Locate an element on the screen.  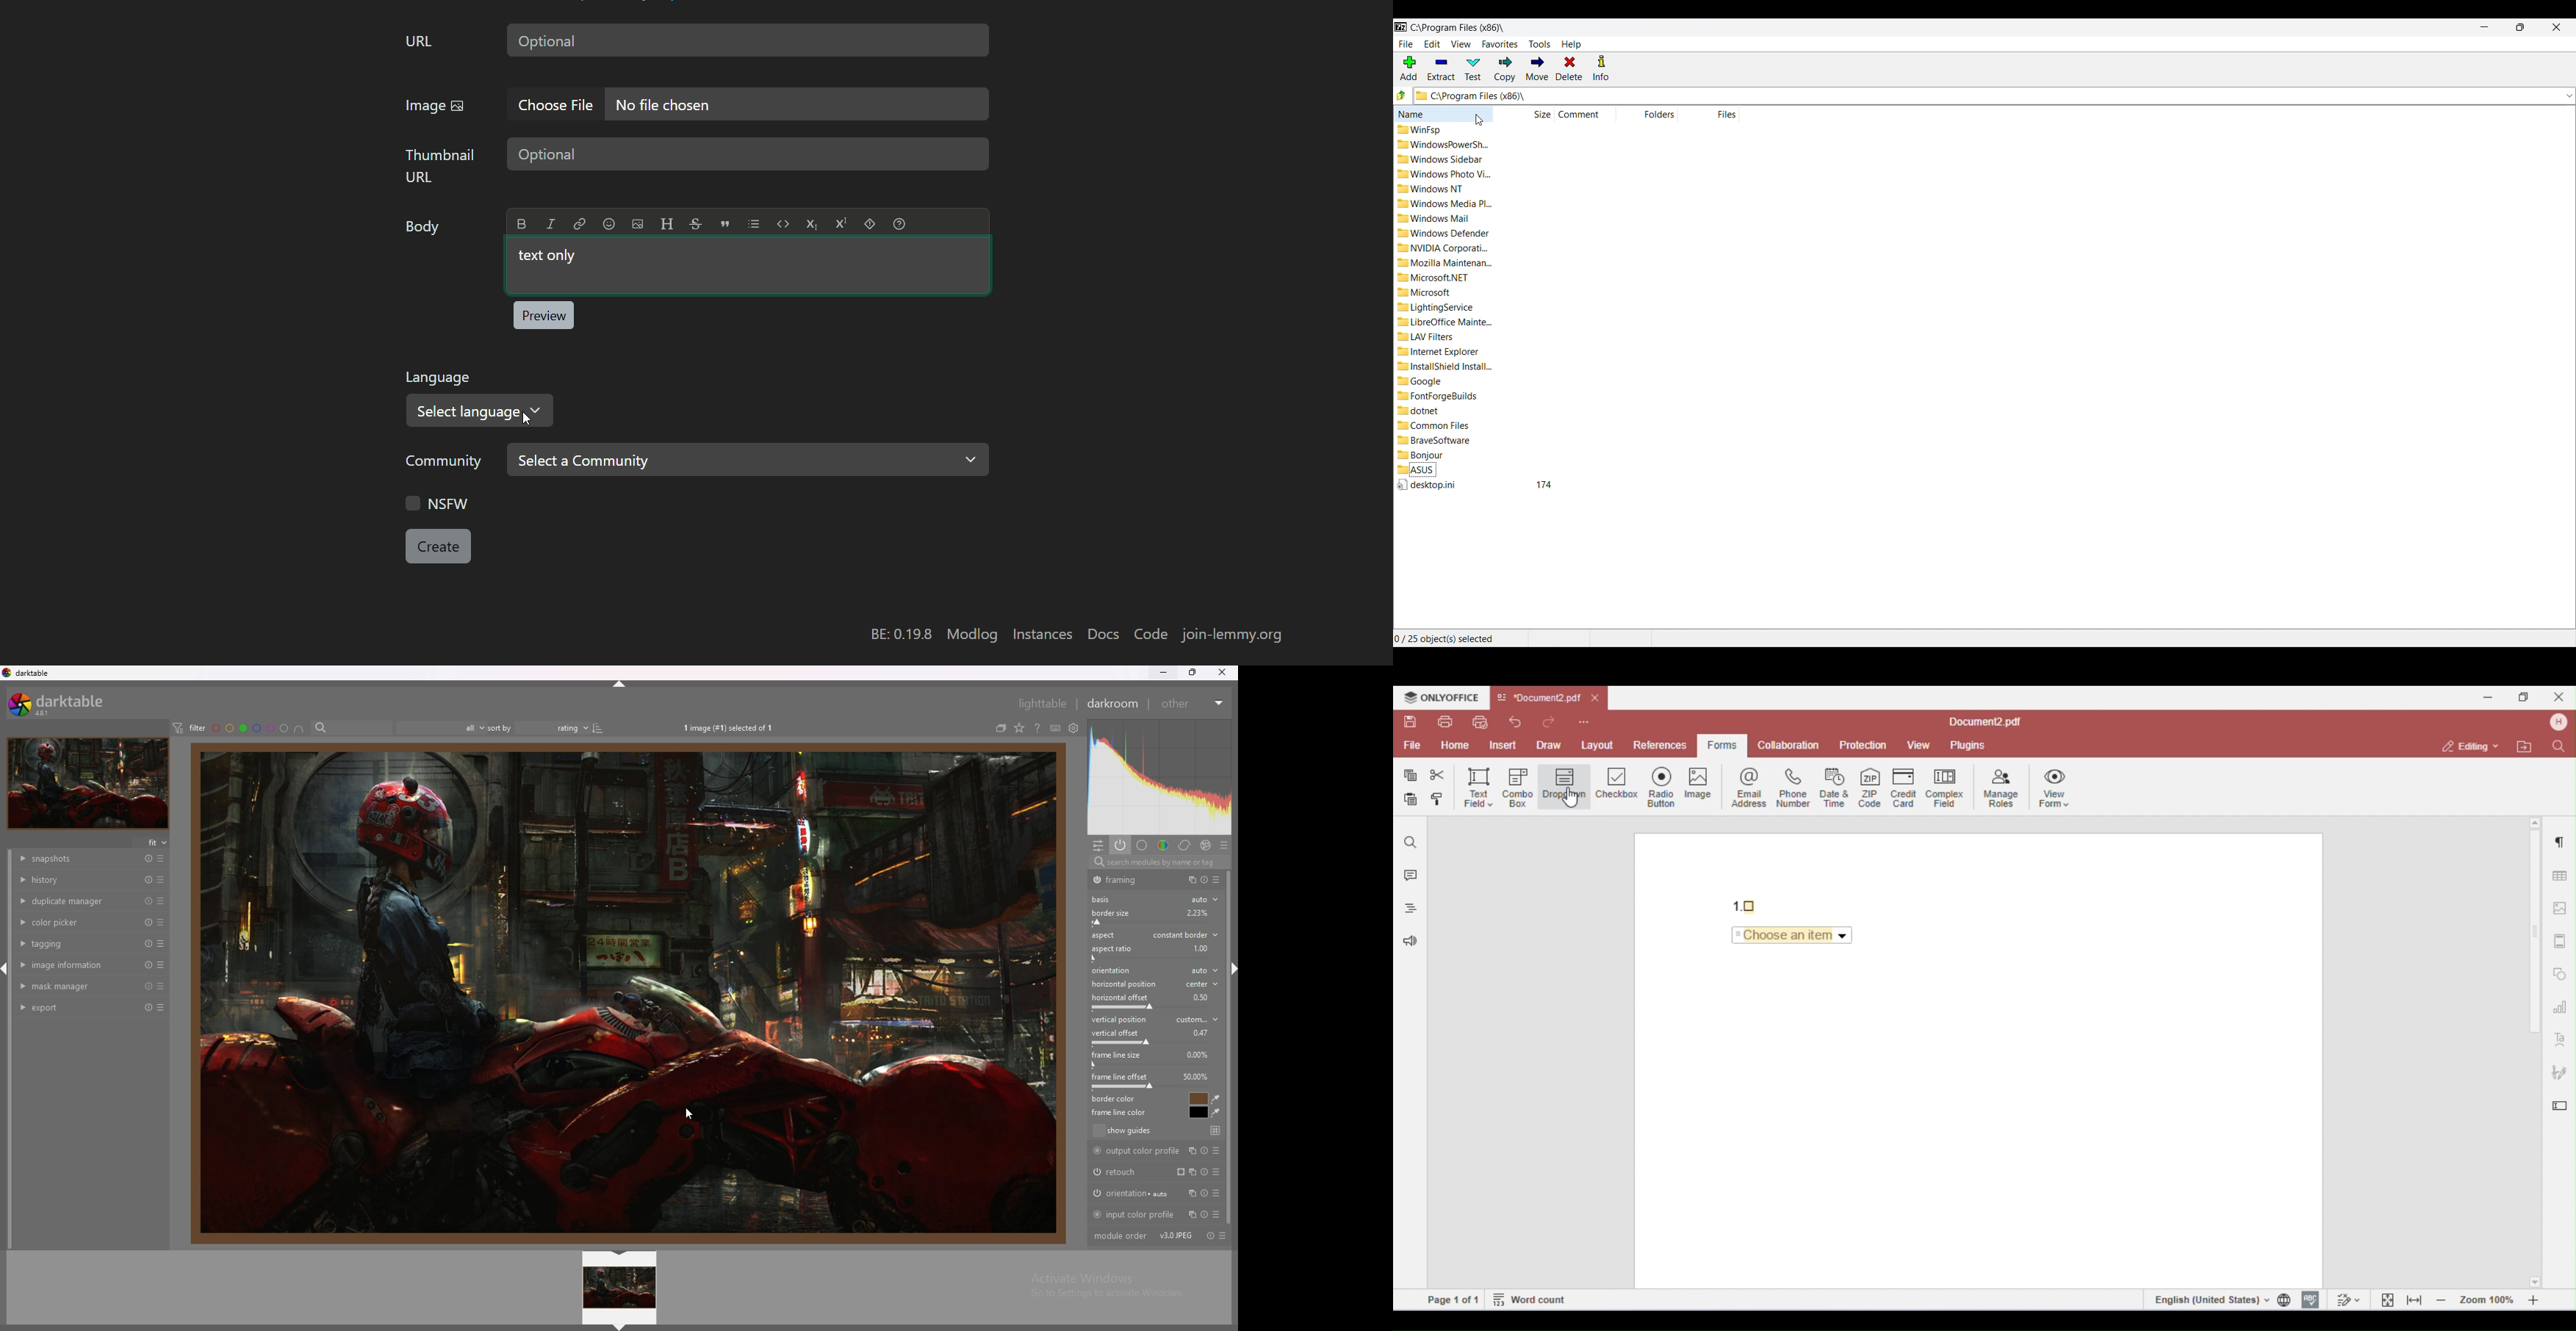
filter is located at coordinates (188, 727).